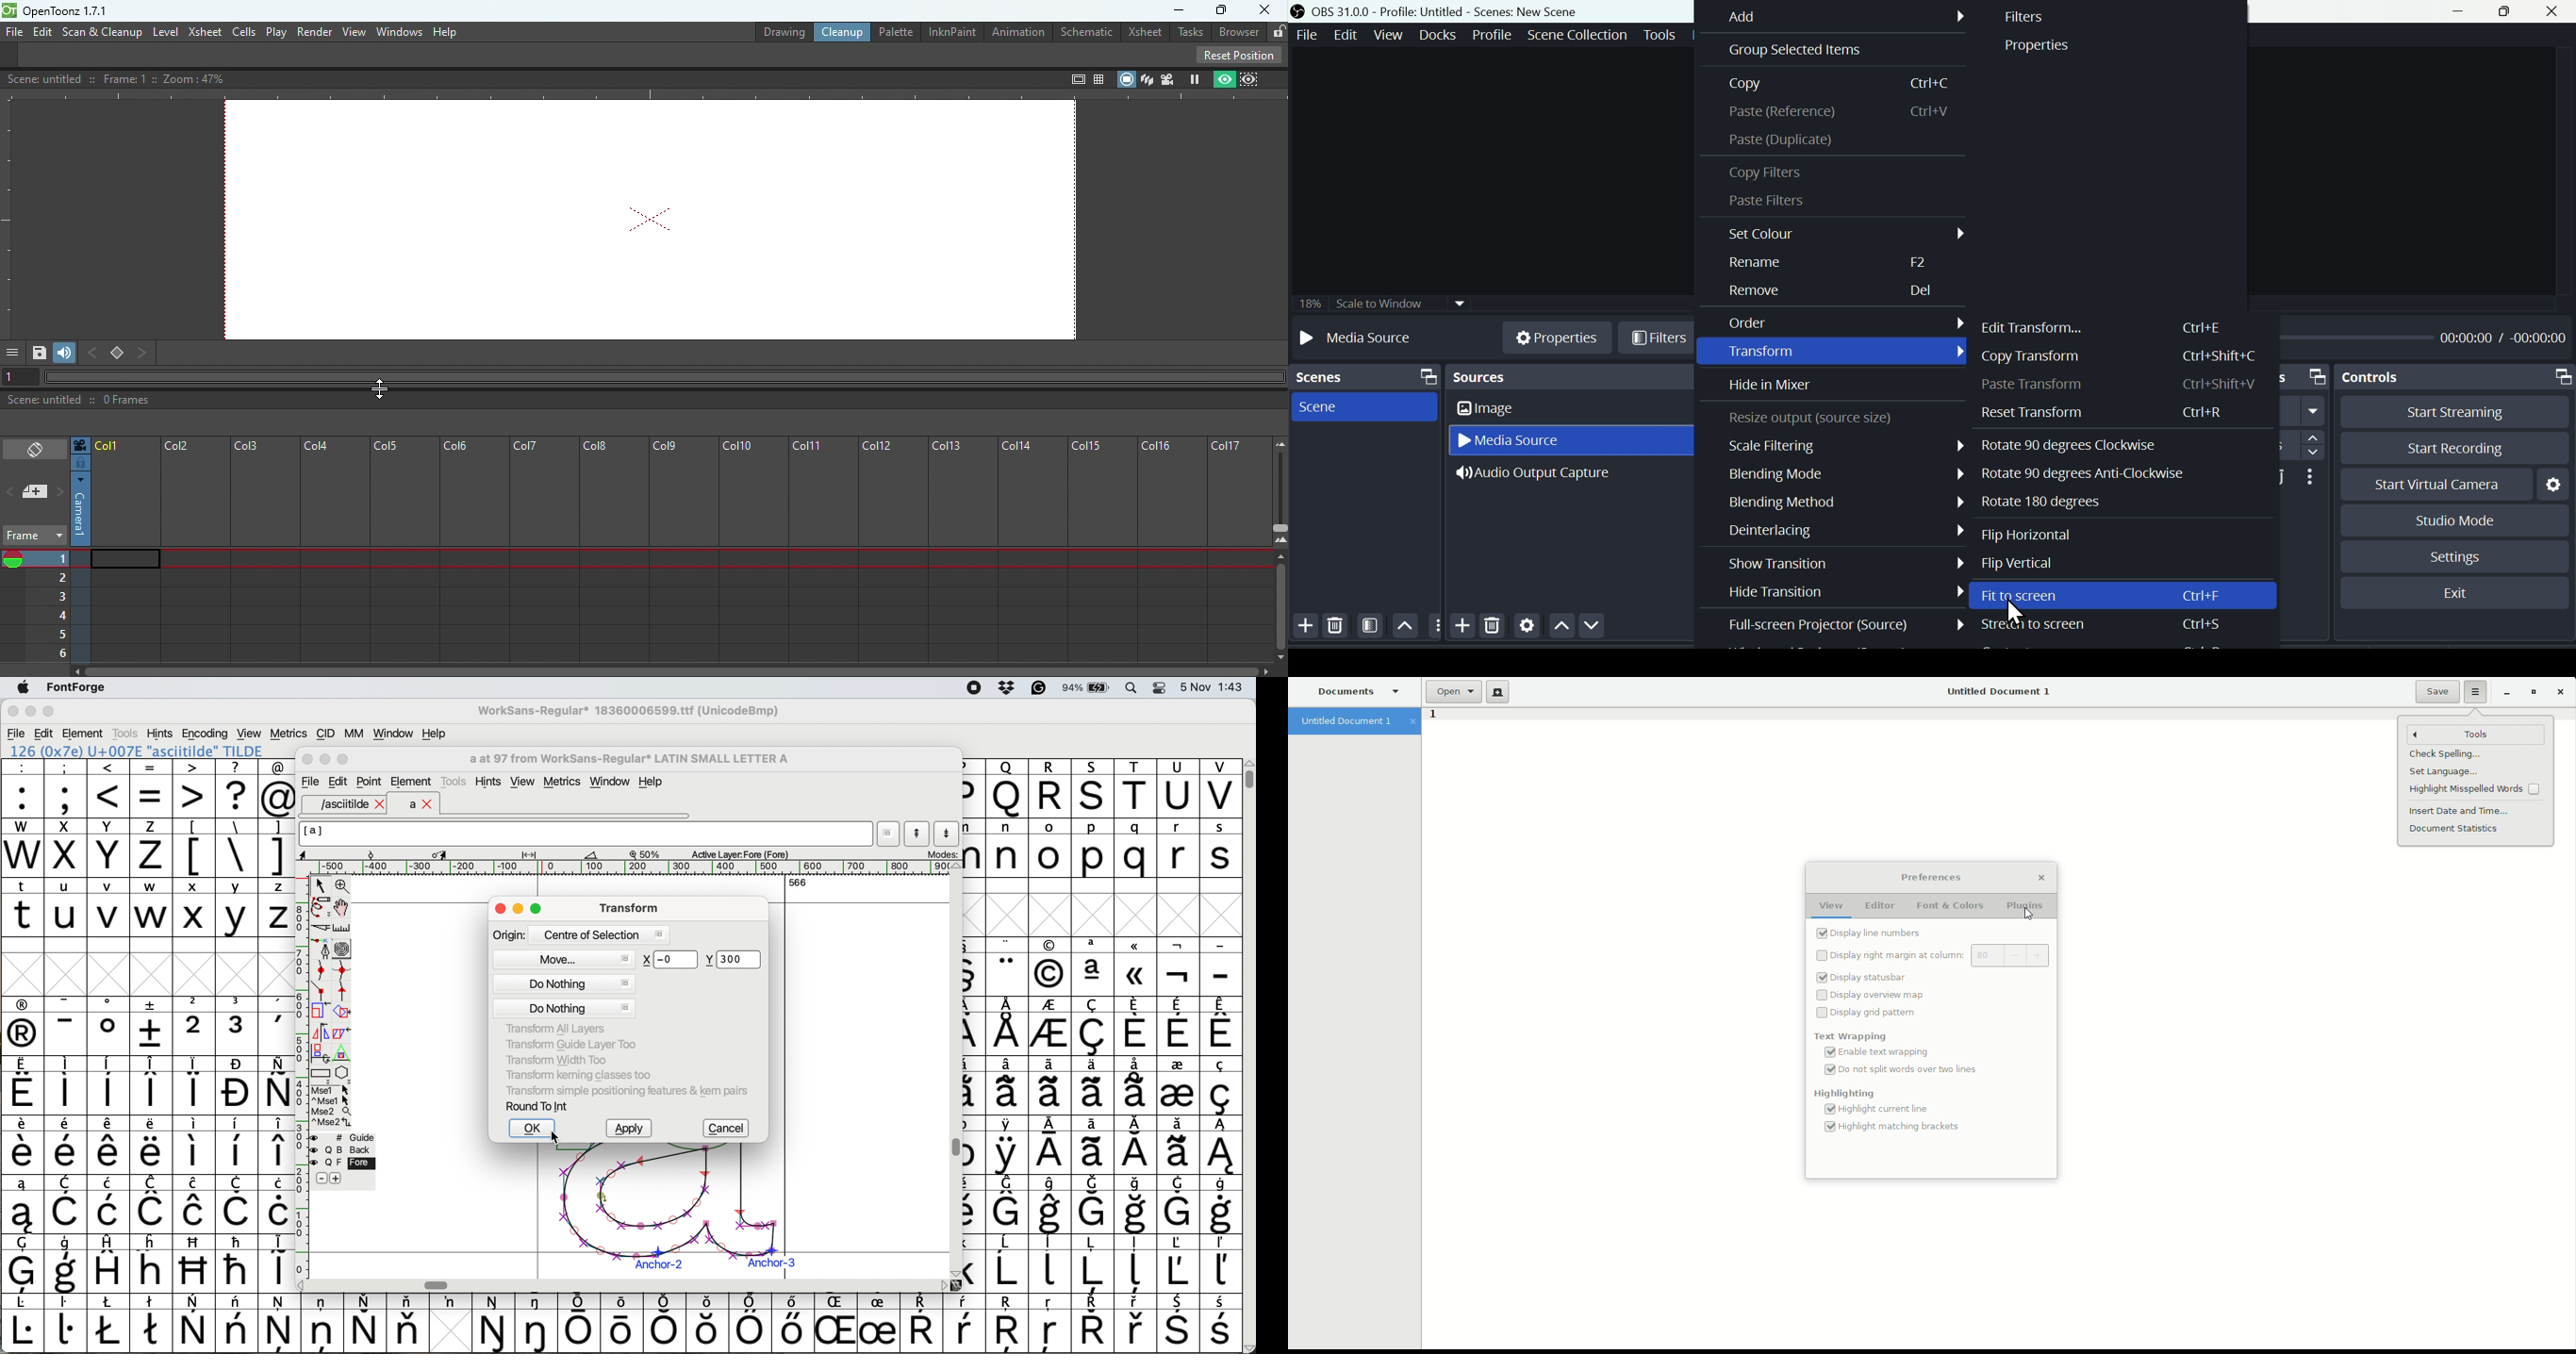  Describe the element at coordinates (2531, 692) in the screenshot. I see `Restore` at that location.